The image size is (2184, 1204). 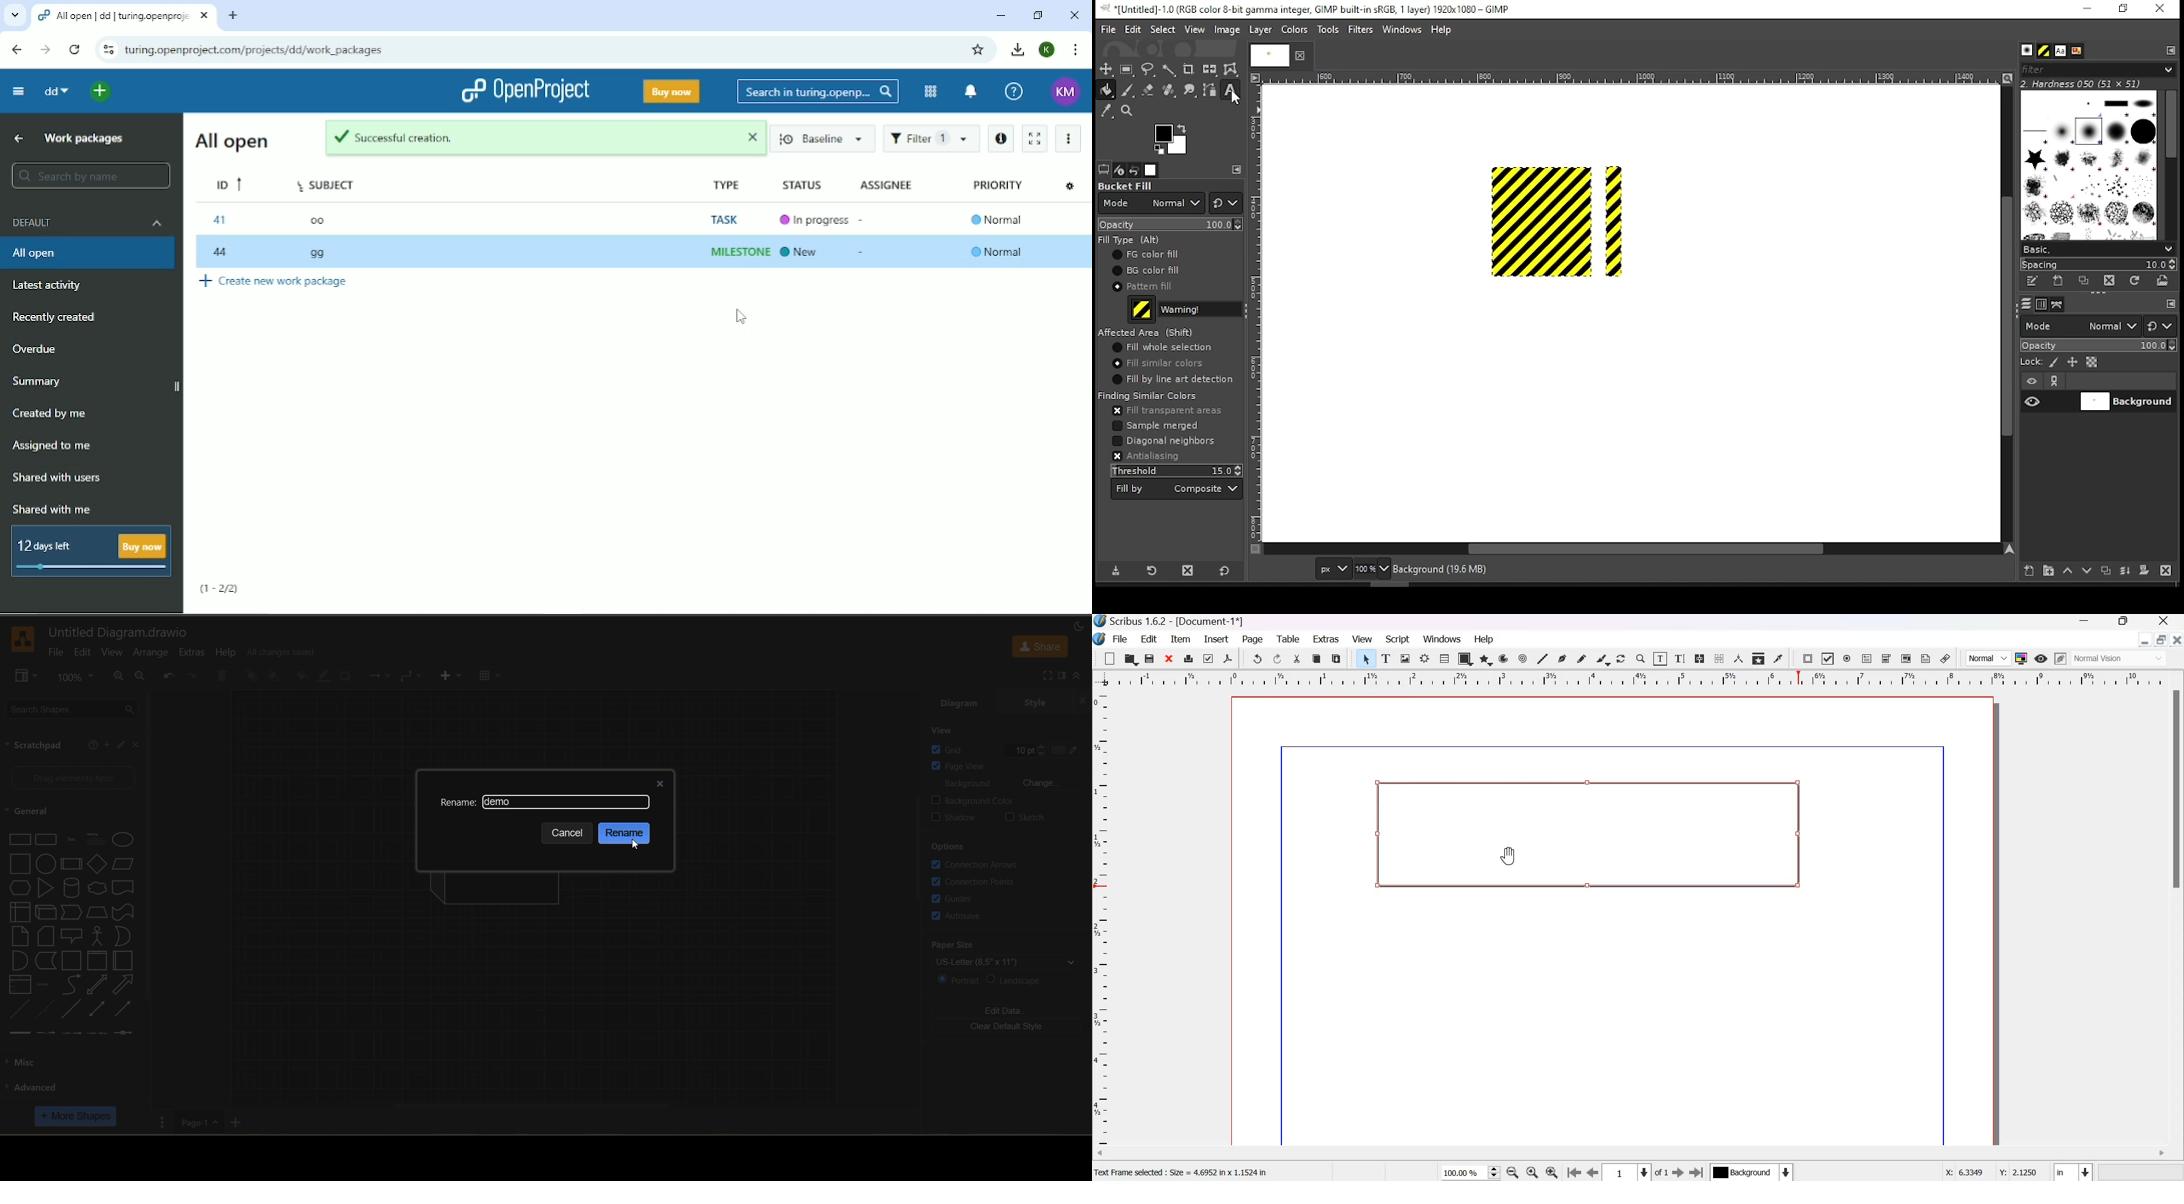 What do you see at coordinates (192, 677) in the screenshot?
I see `redo` at bounding box center [192, 677].